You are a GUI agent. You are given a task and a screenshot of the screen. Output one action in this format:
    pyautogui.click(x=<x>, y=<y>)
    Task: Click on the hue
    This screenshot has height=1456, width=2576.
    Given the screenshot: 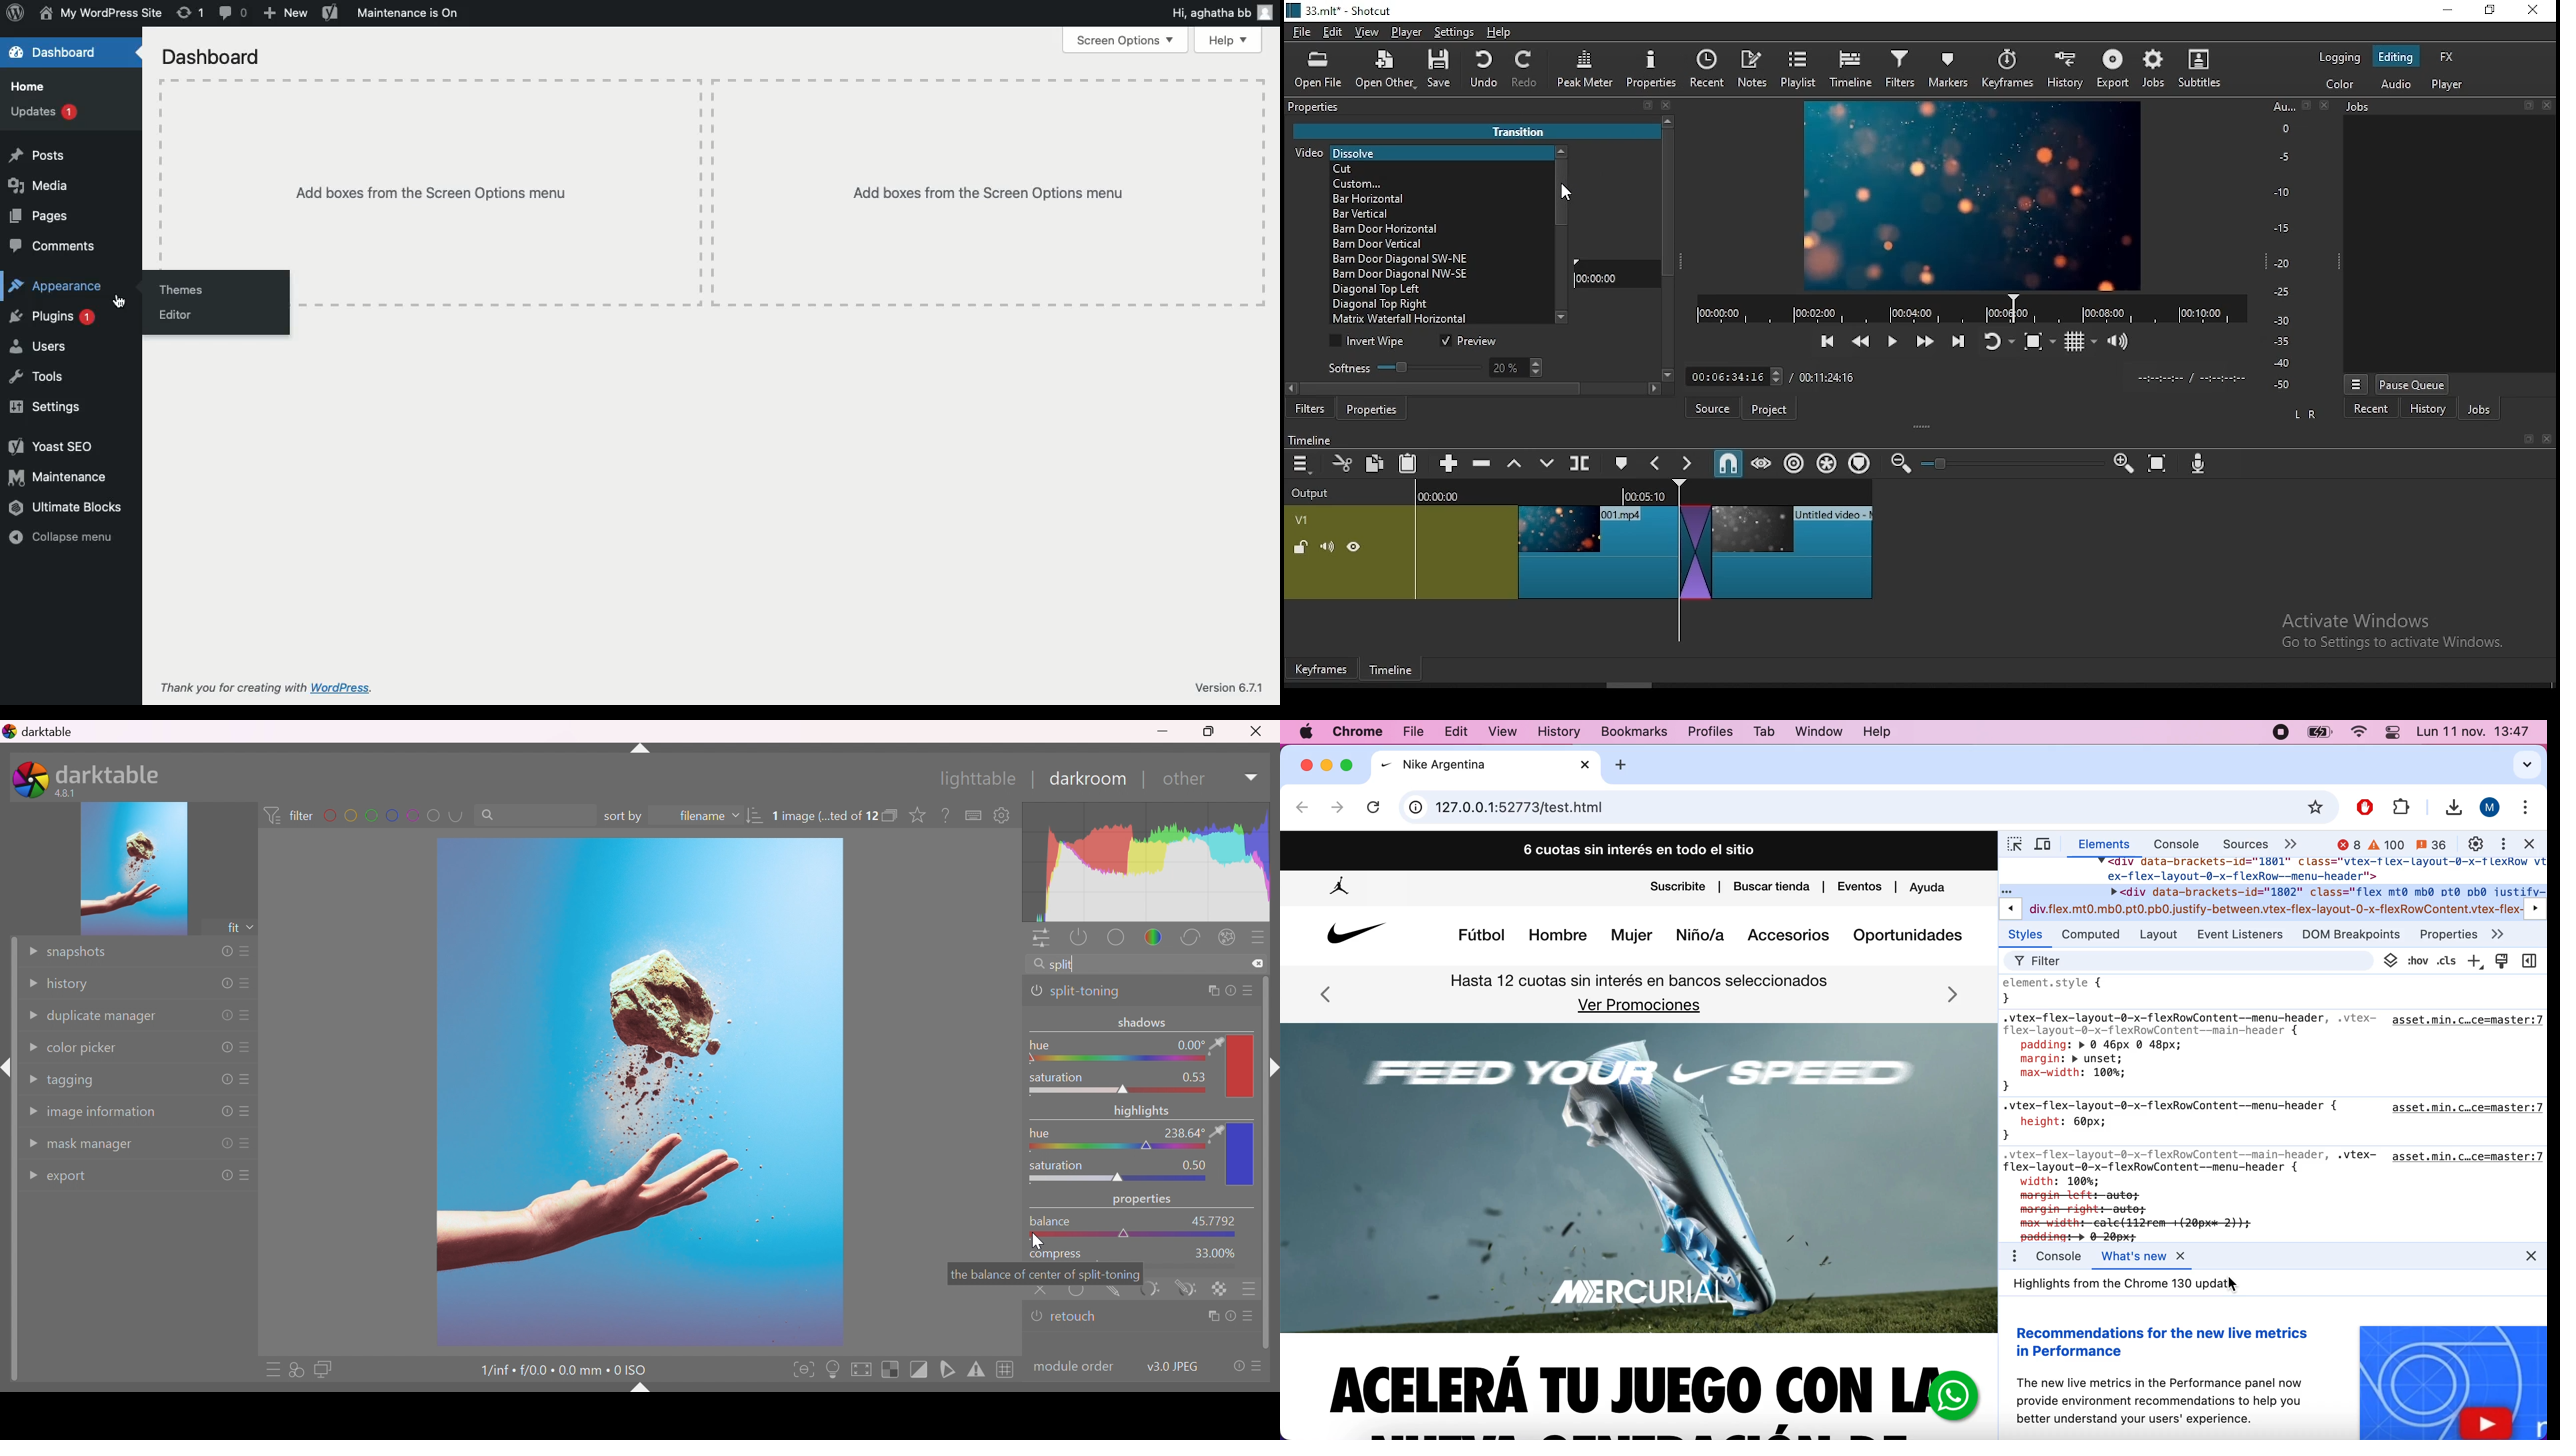 What is the action you would take?
    pyautogui.click(x=1039, y=1045)
    